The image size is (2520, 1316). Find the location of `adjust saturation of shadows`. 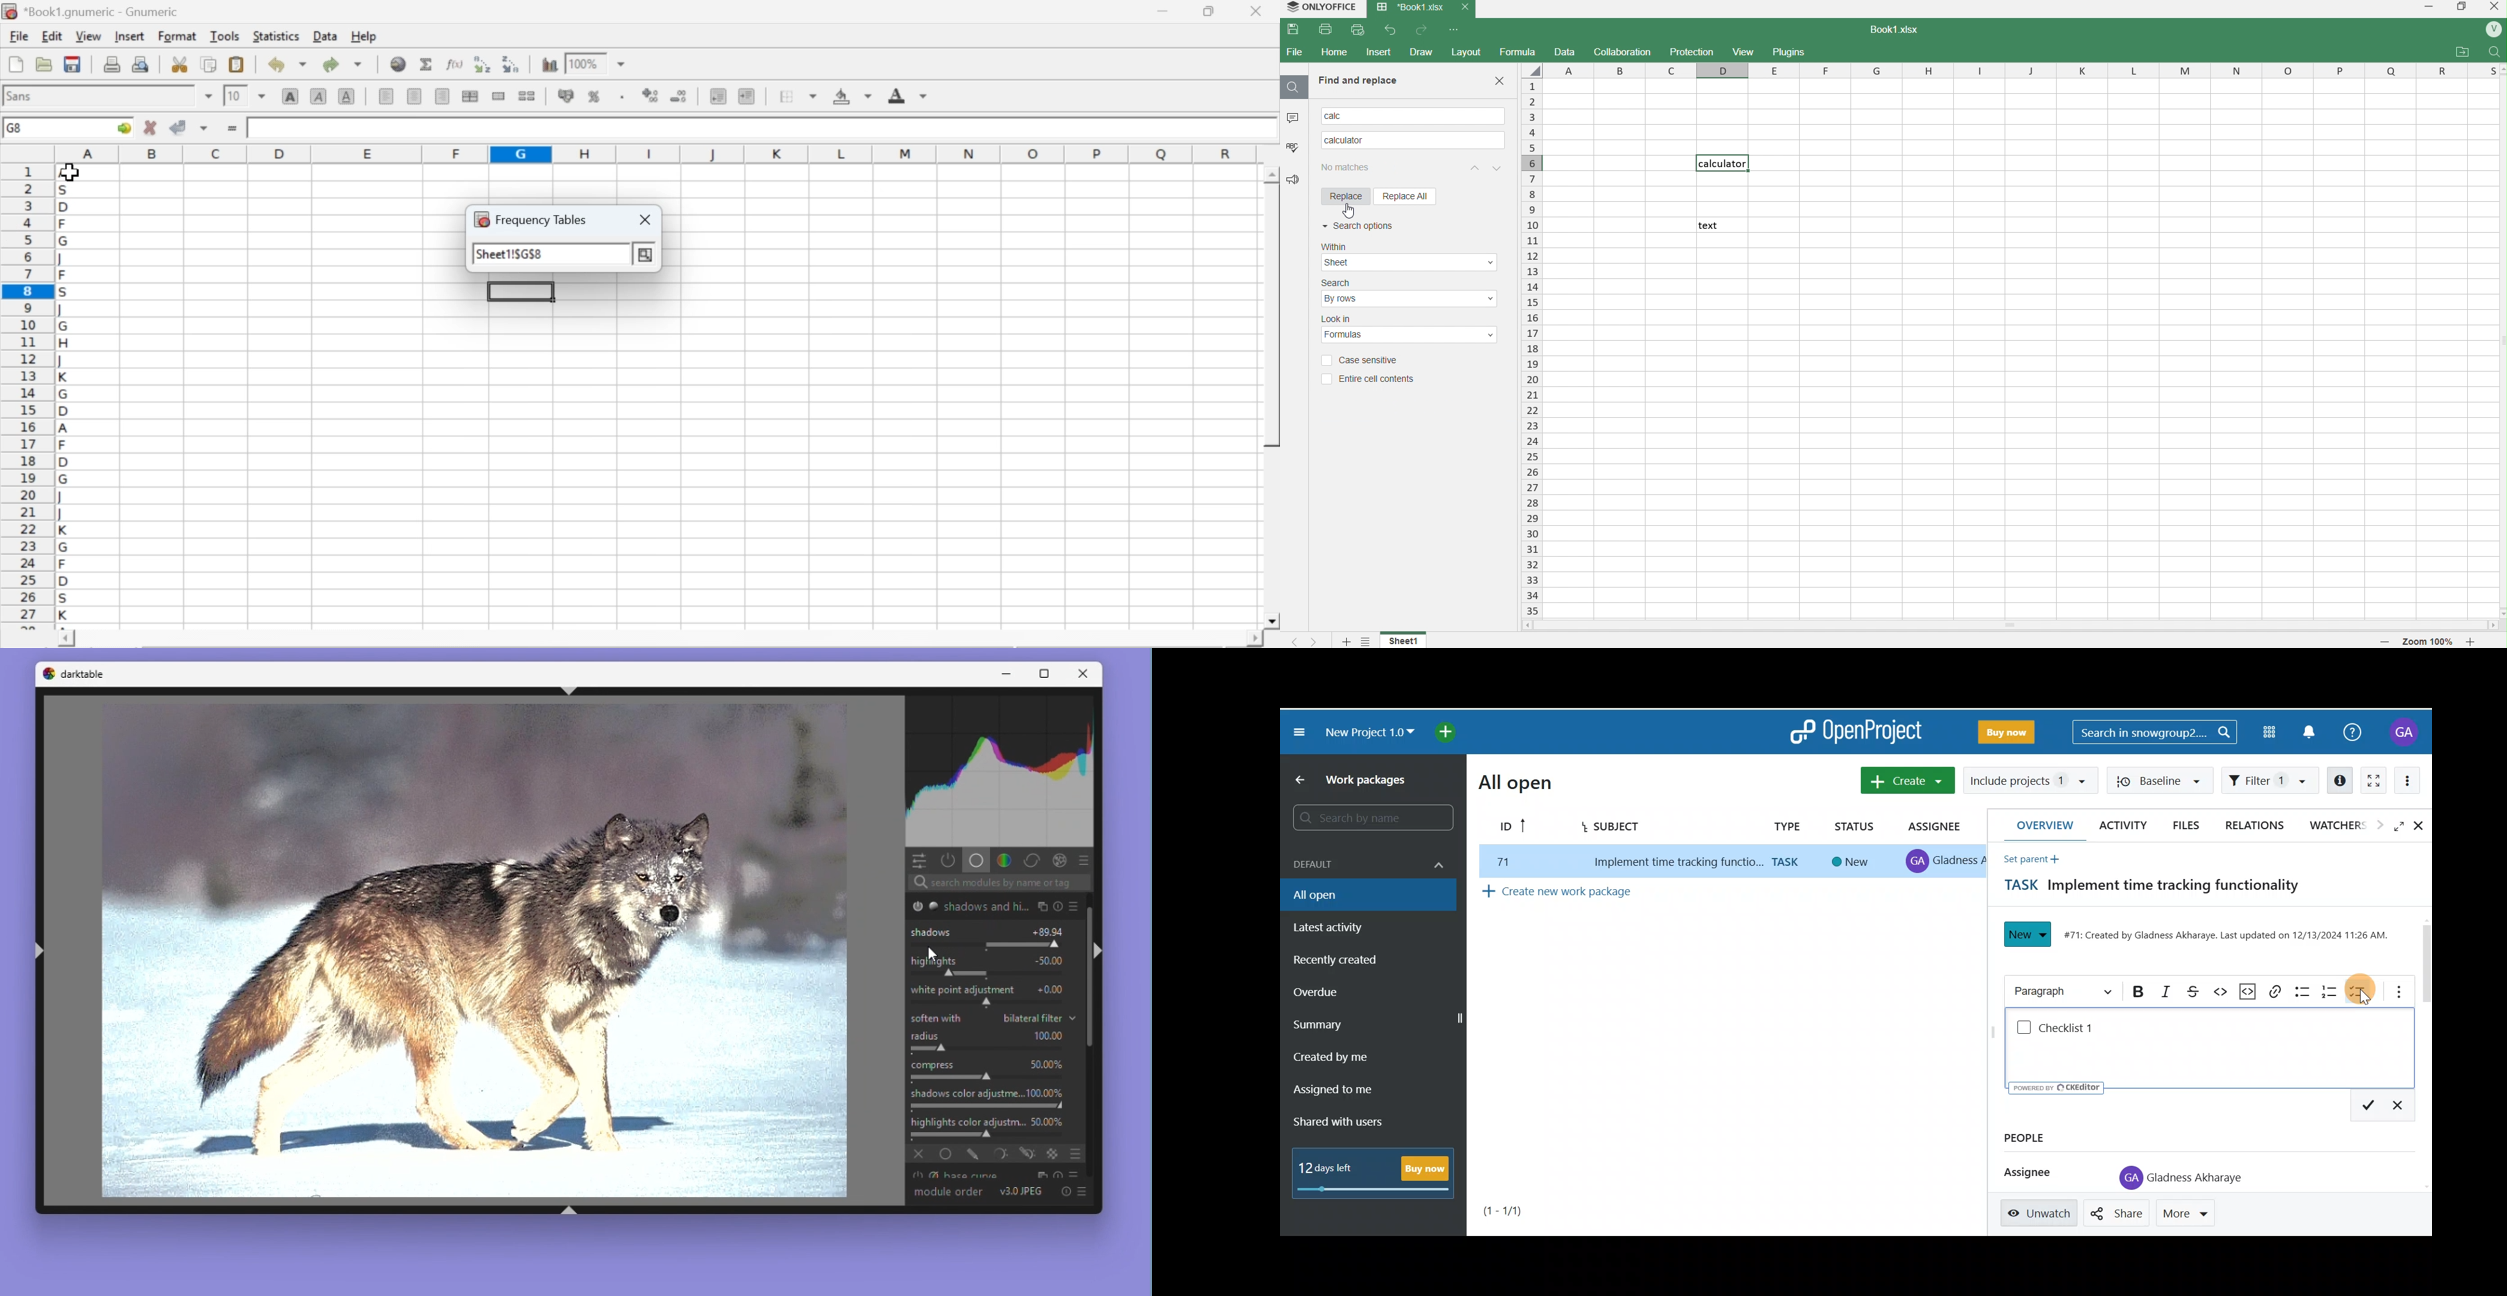

adjust saturation of shadows is located at coordinates (987, 1105).